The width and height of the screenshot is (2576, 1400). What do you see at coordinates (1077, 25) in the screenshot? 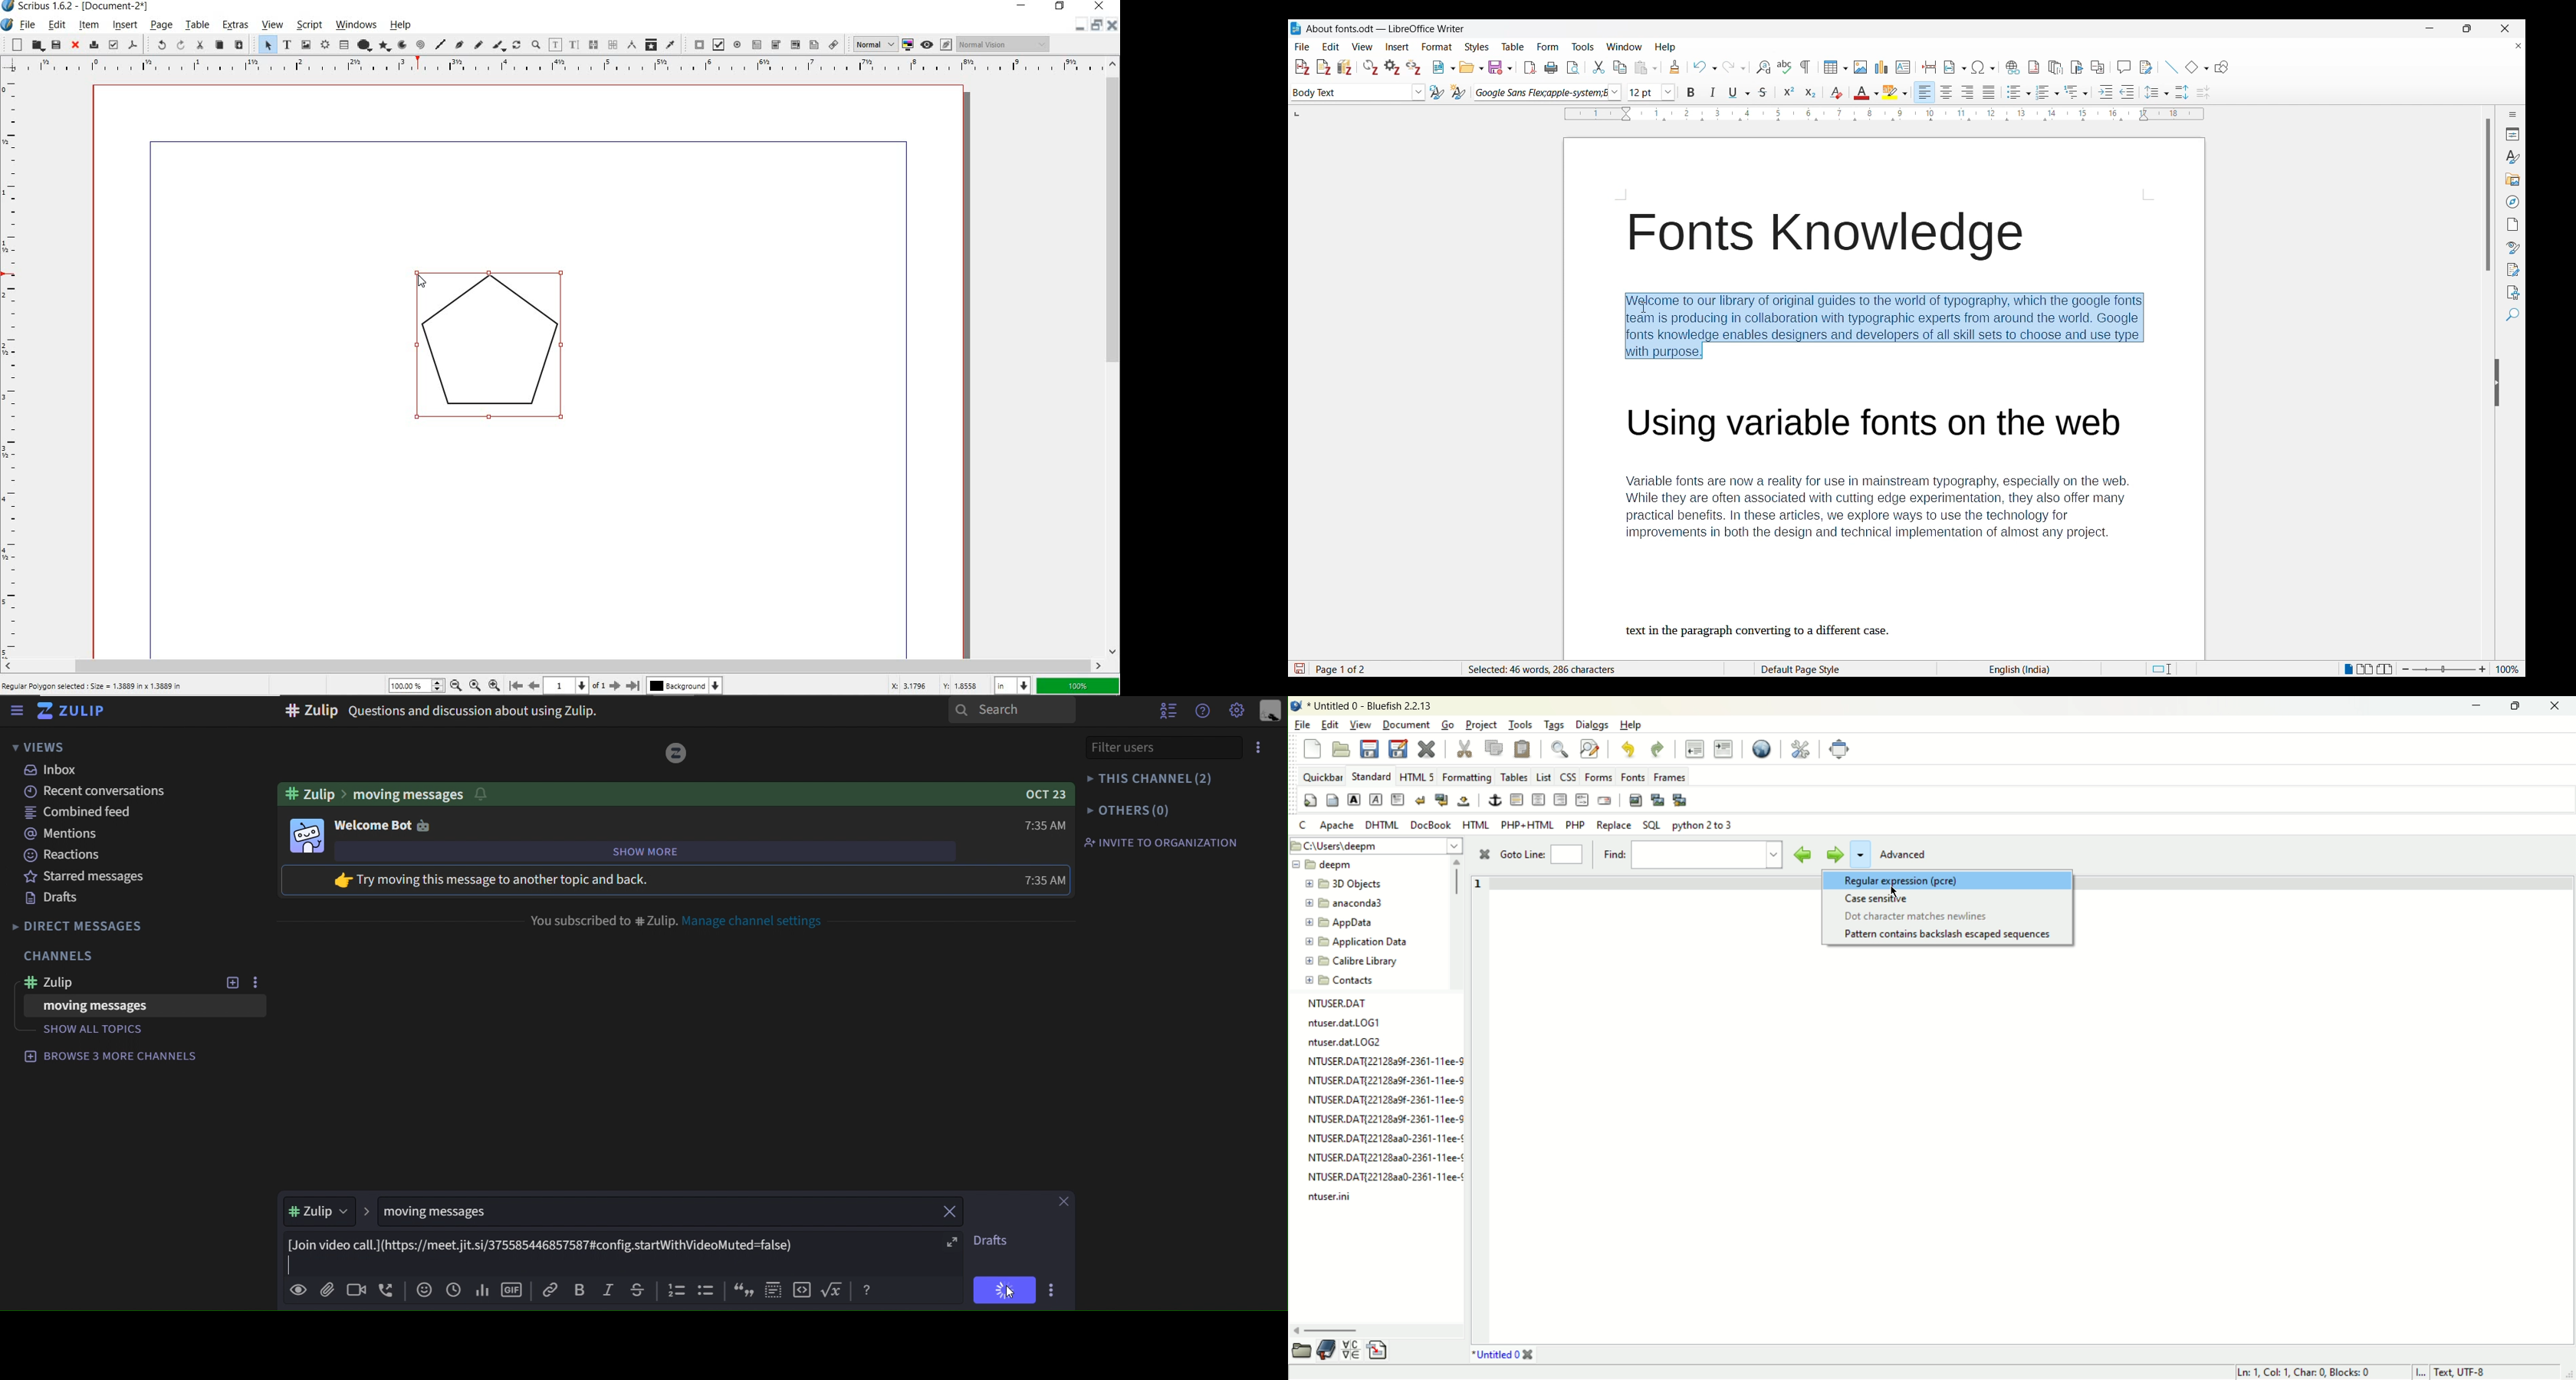
I see `minimise` at bounding box center [1077, 25].